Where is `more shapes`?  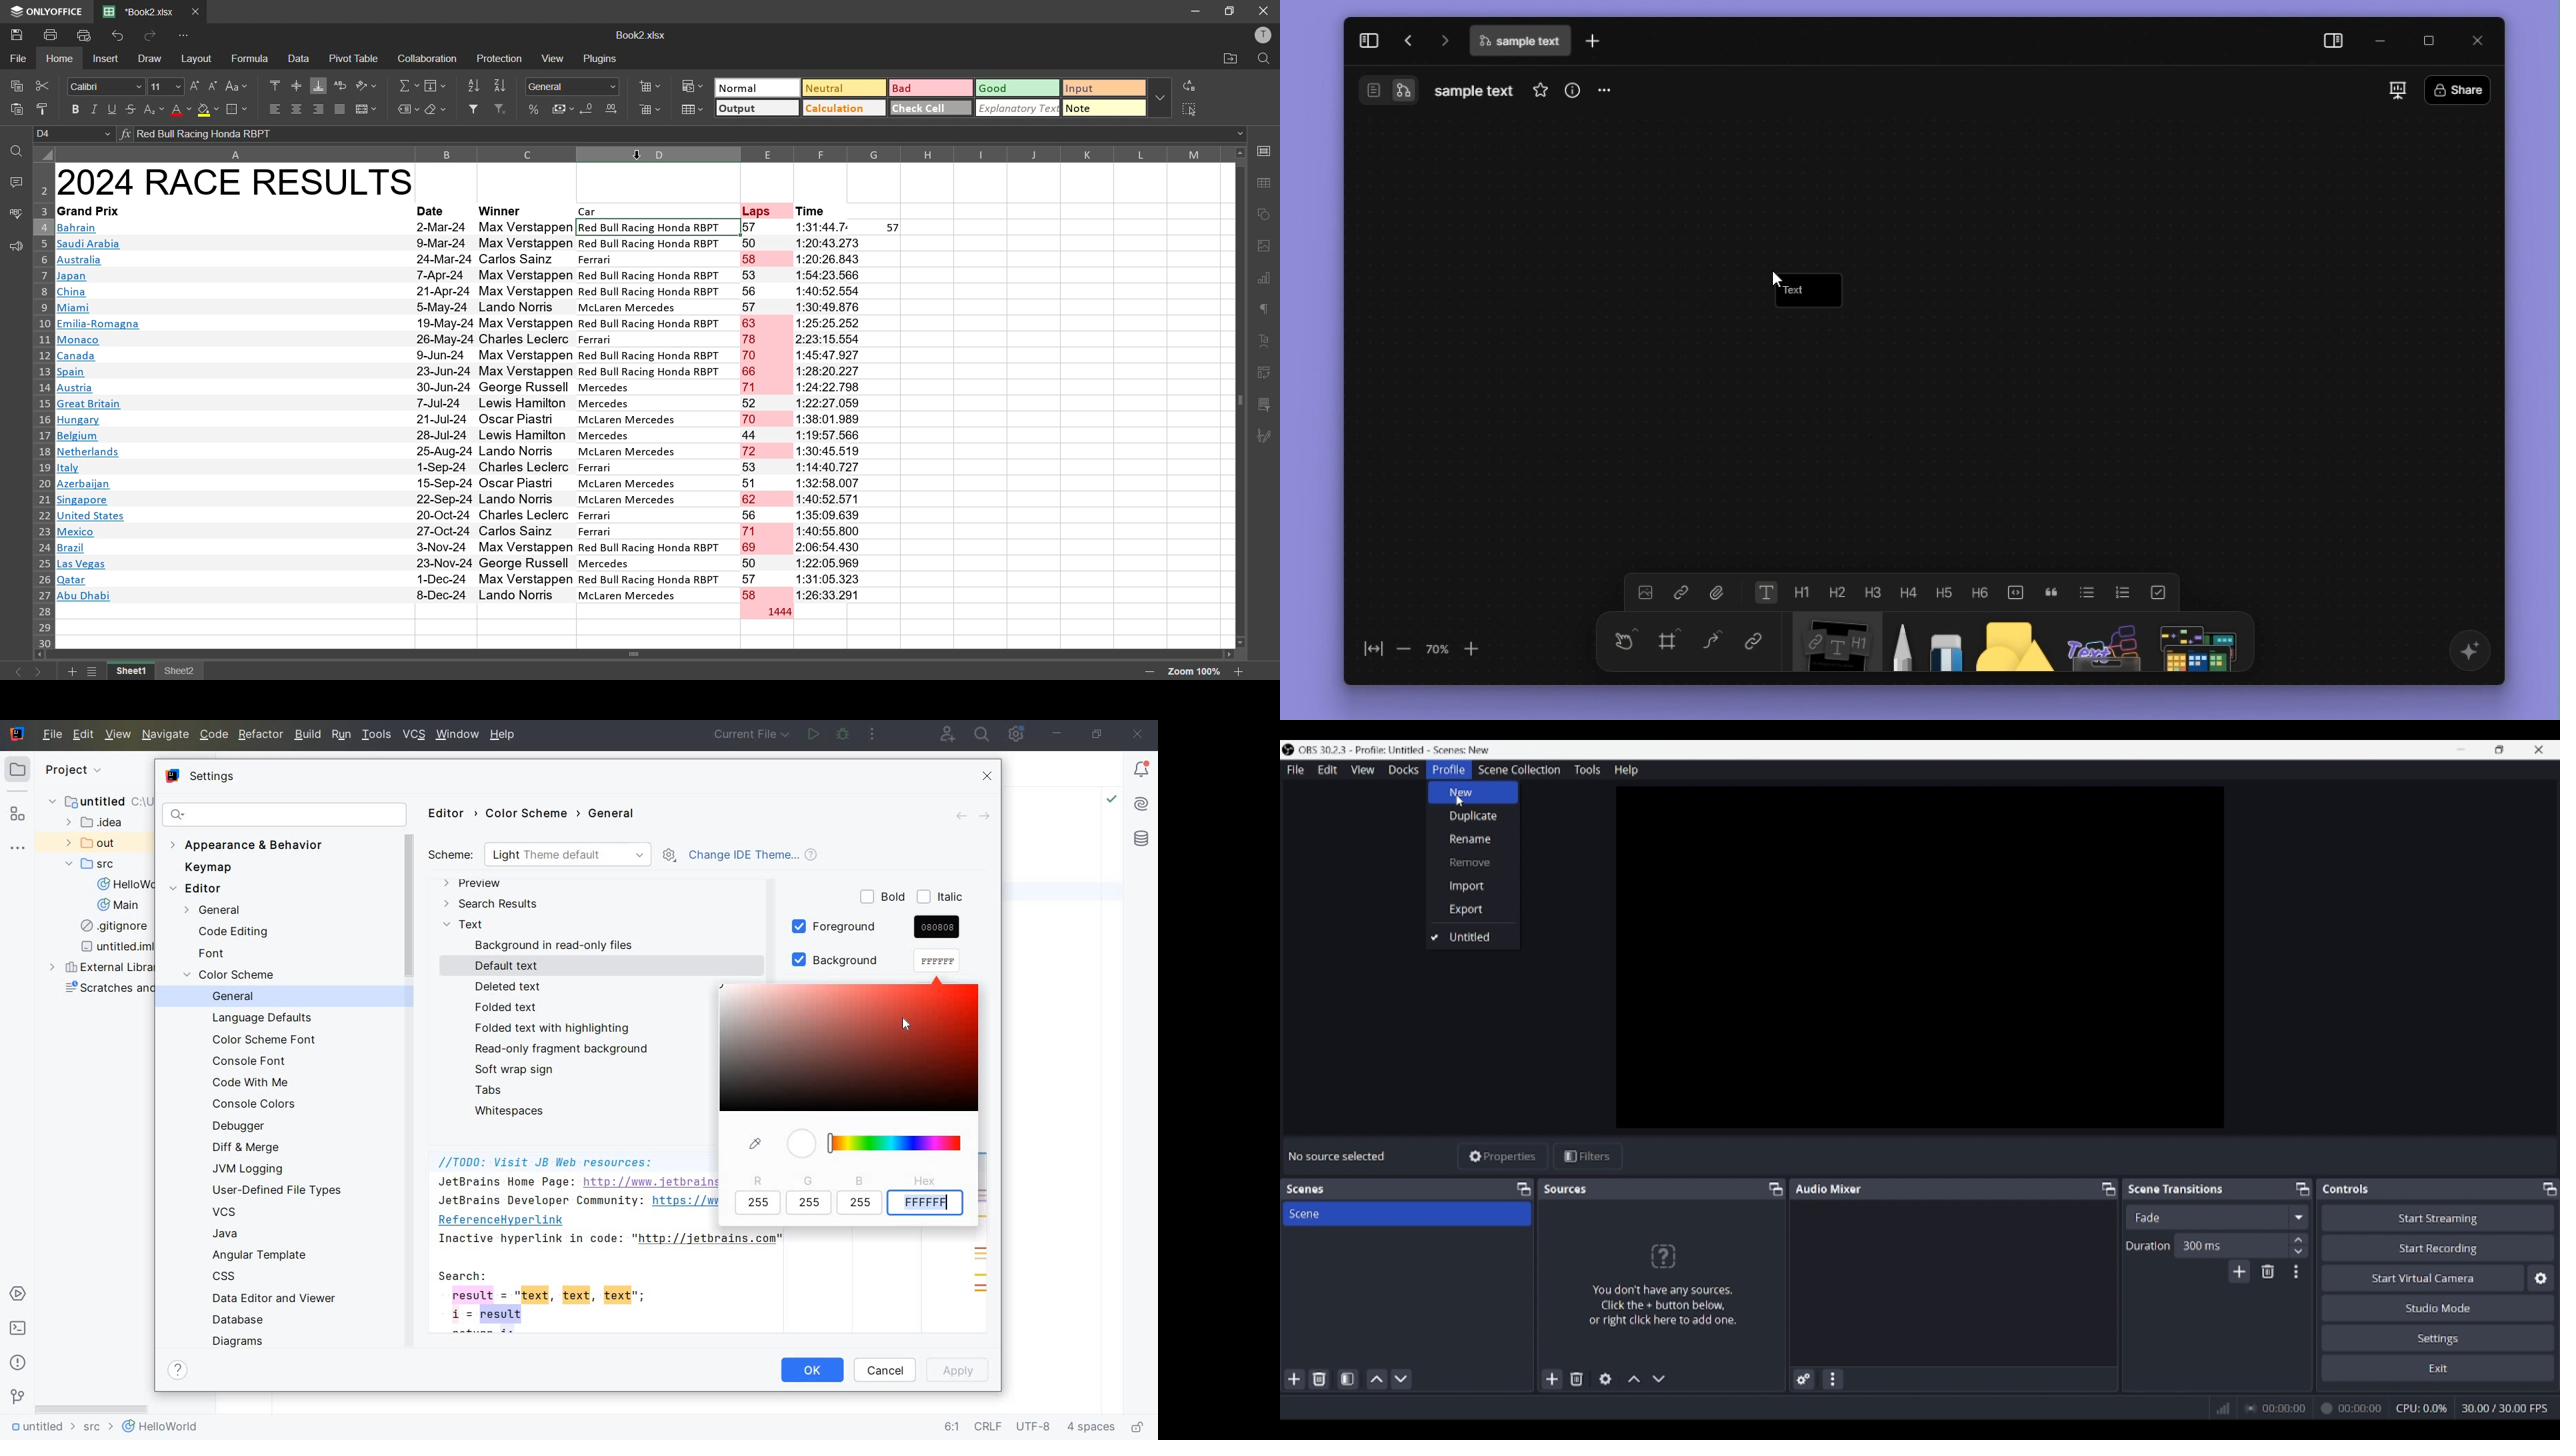 more shapes is located at coordinates (2202, 642).